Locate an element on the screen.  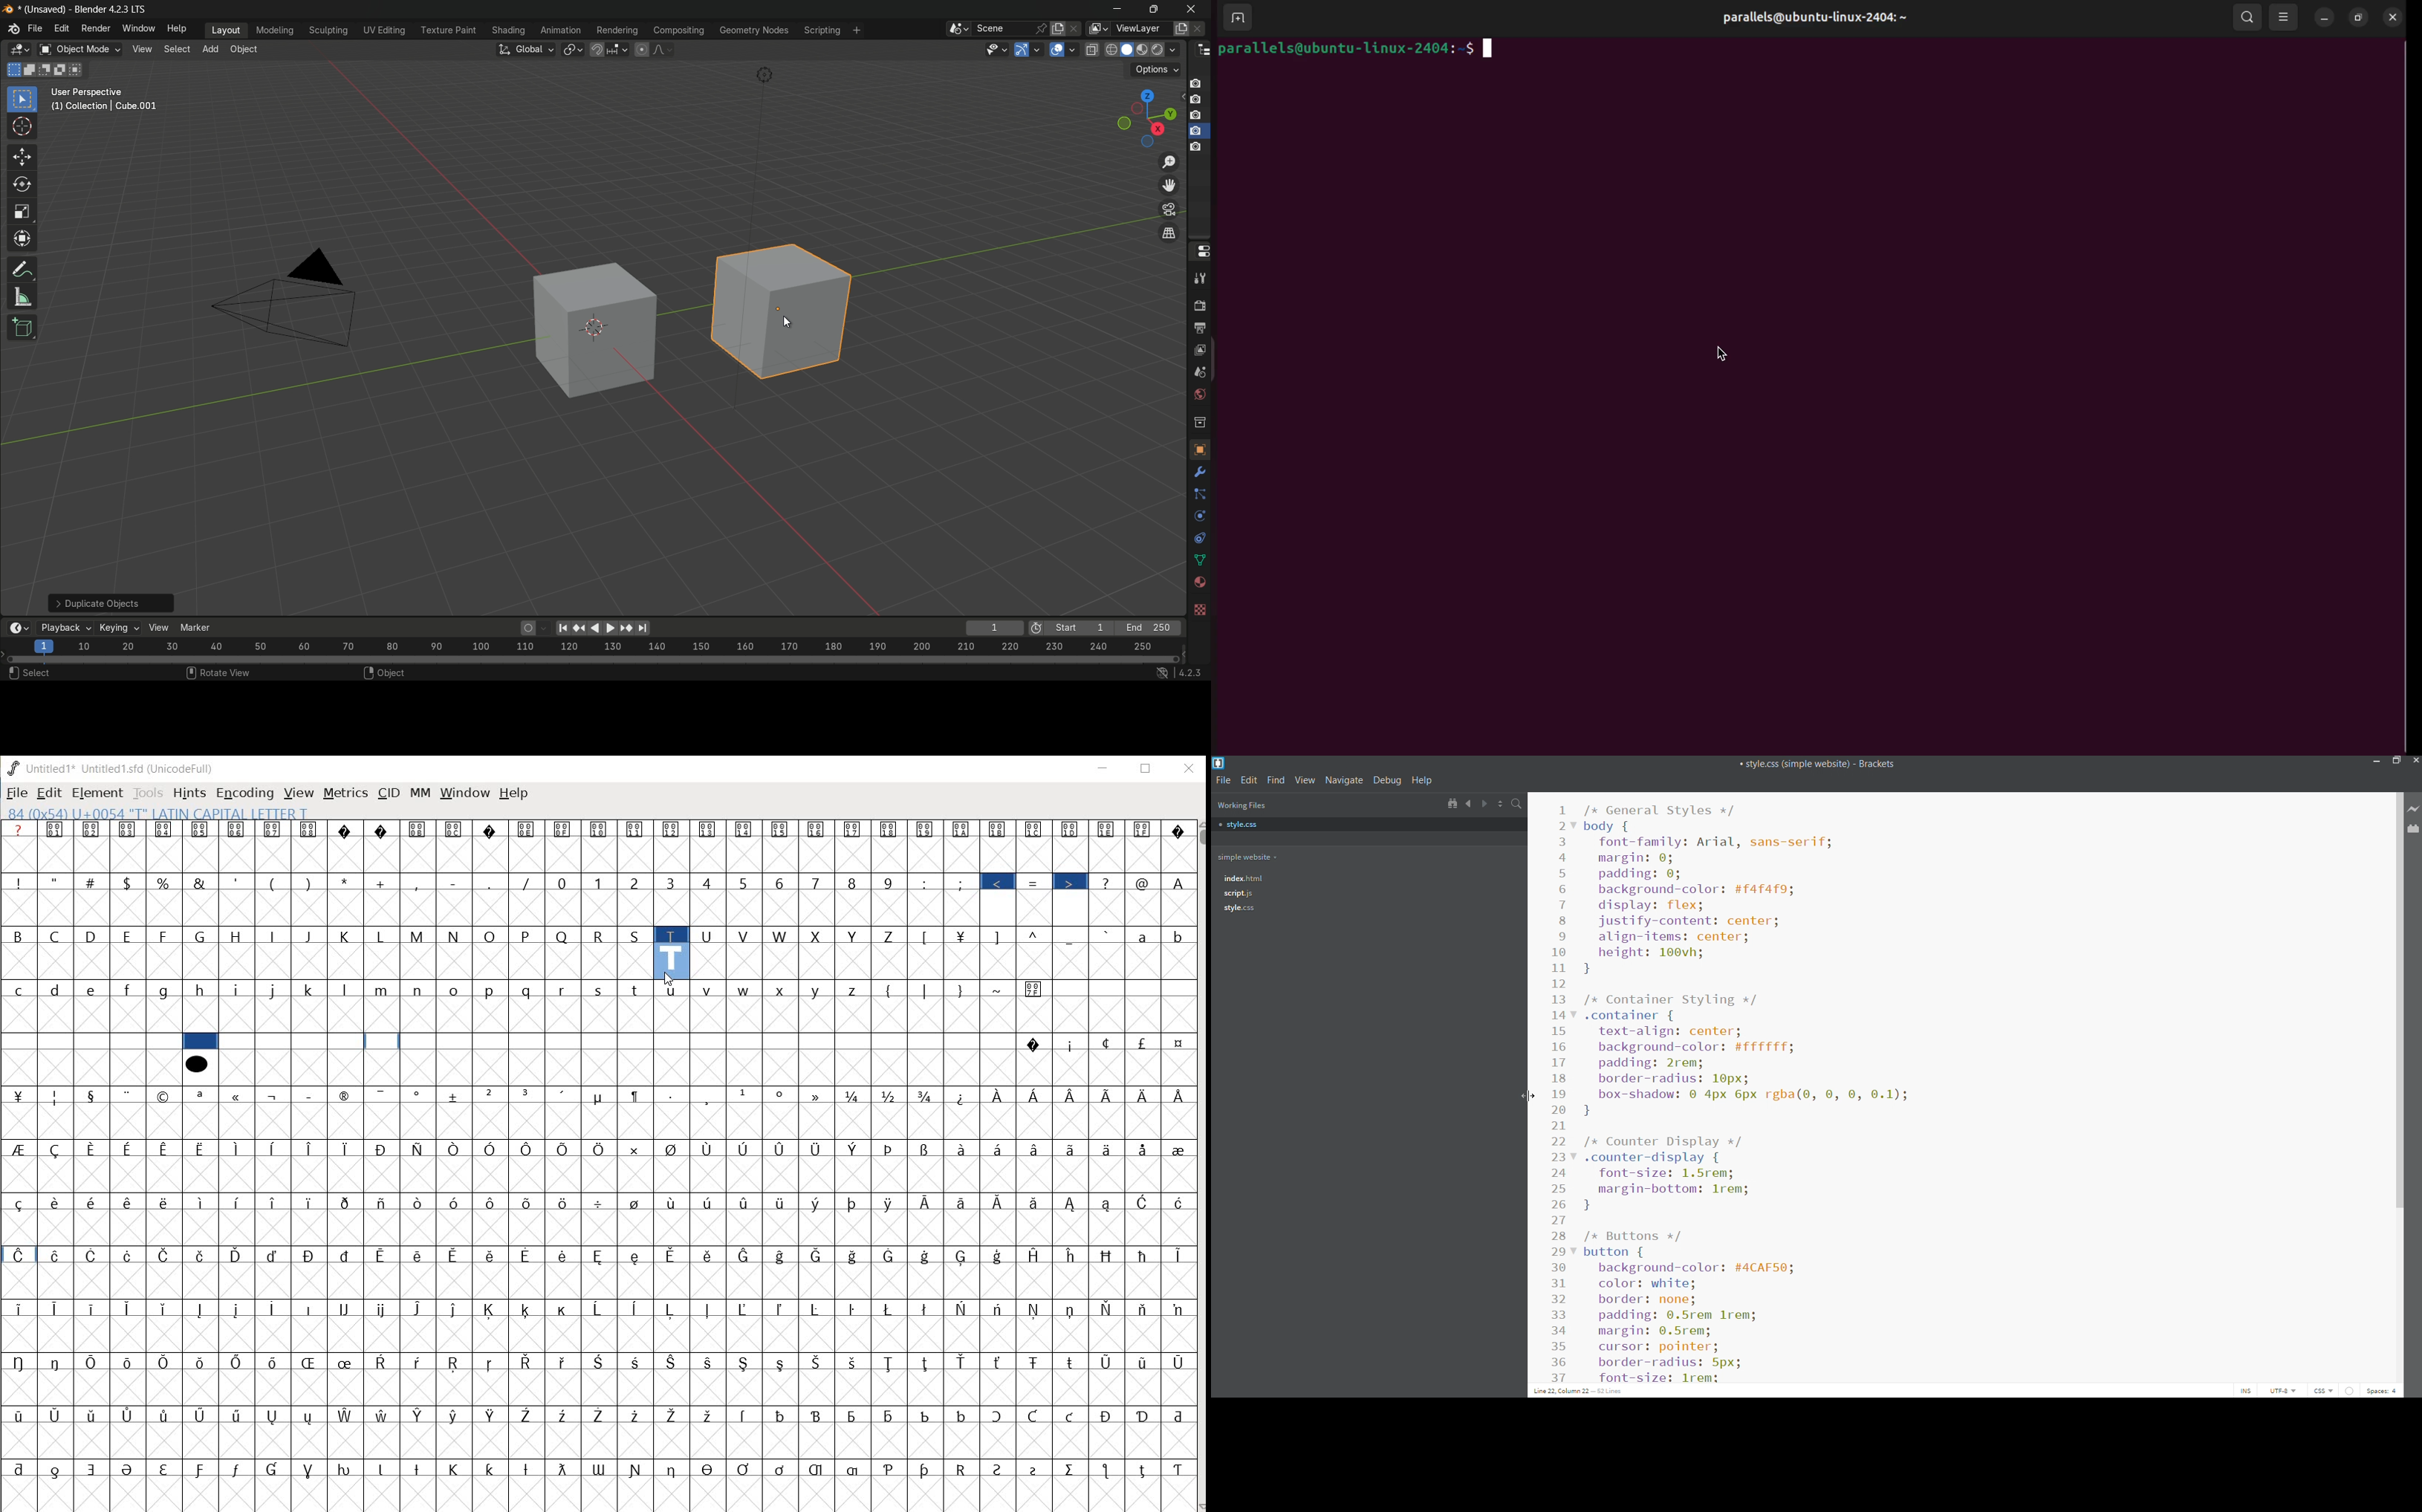
5 is located at coordinates (744, 881).